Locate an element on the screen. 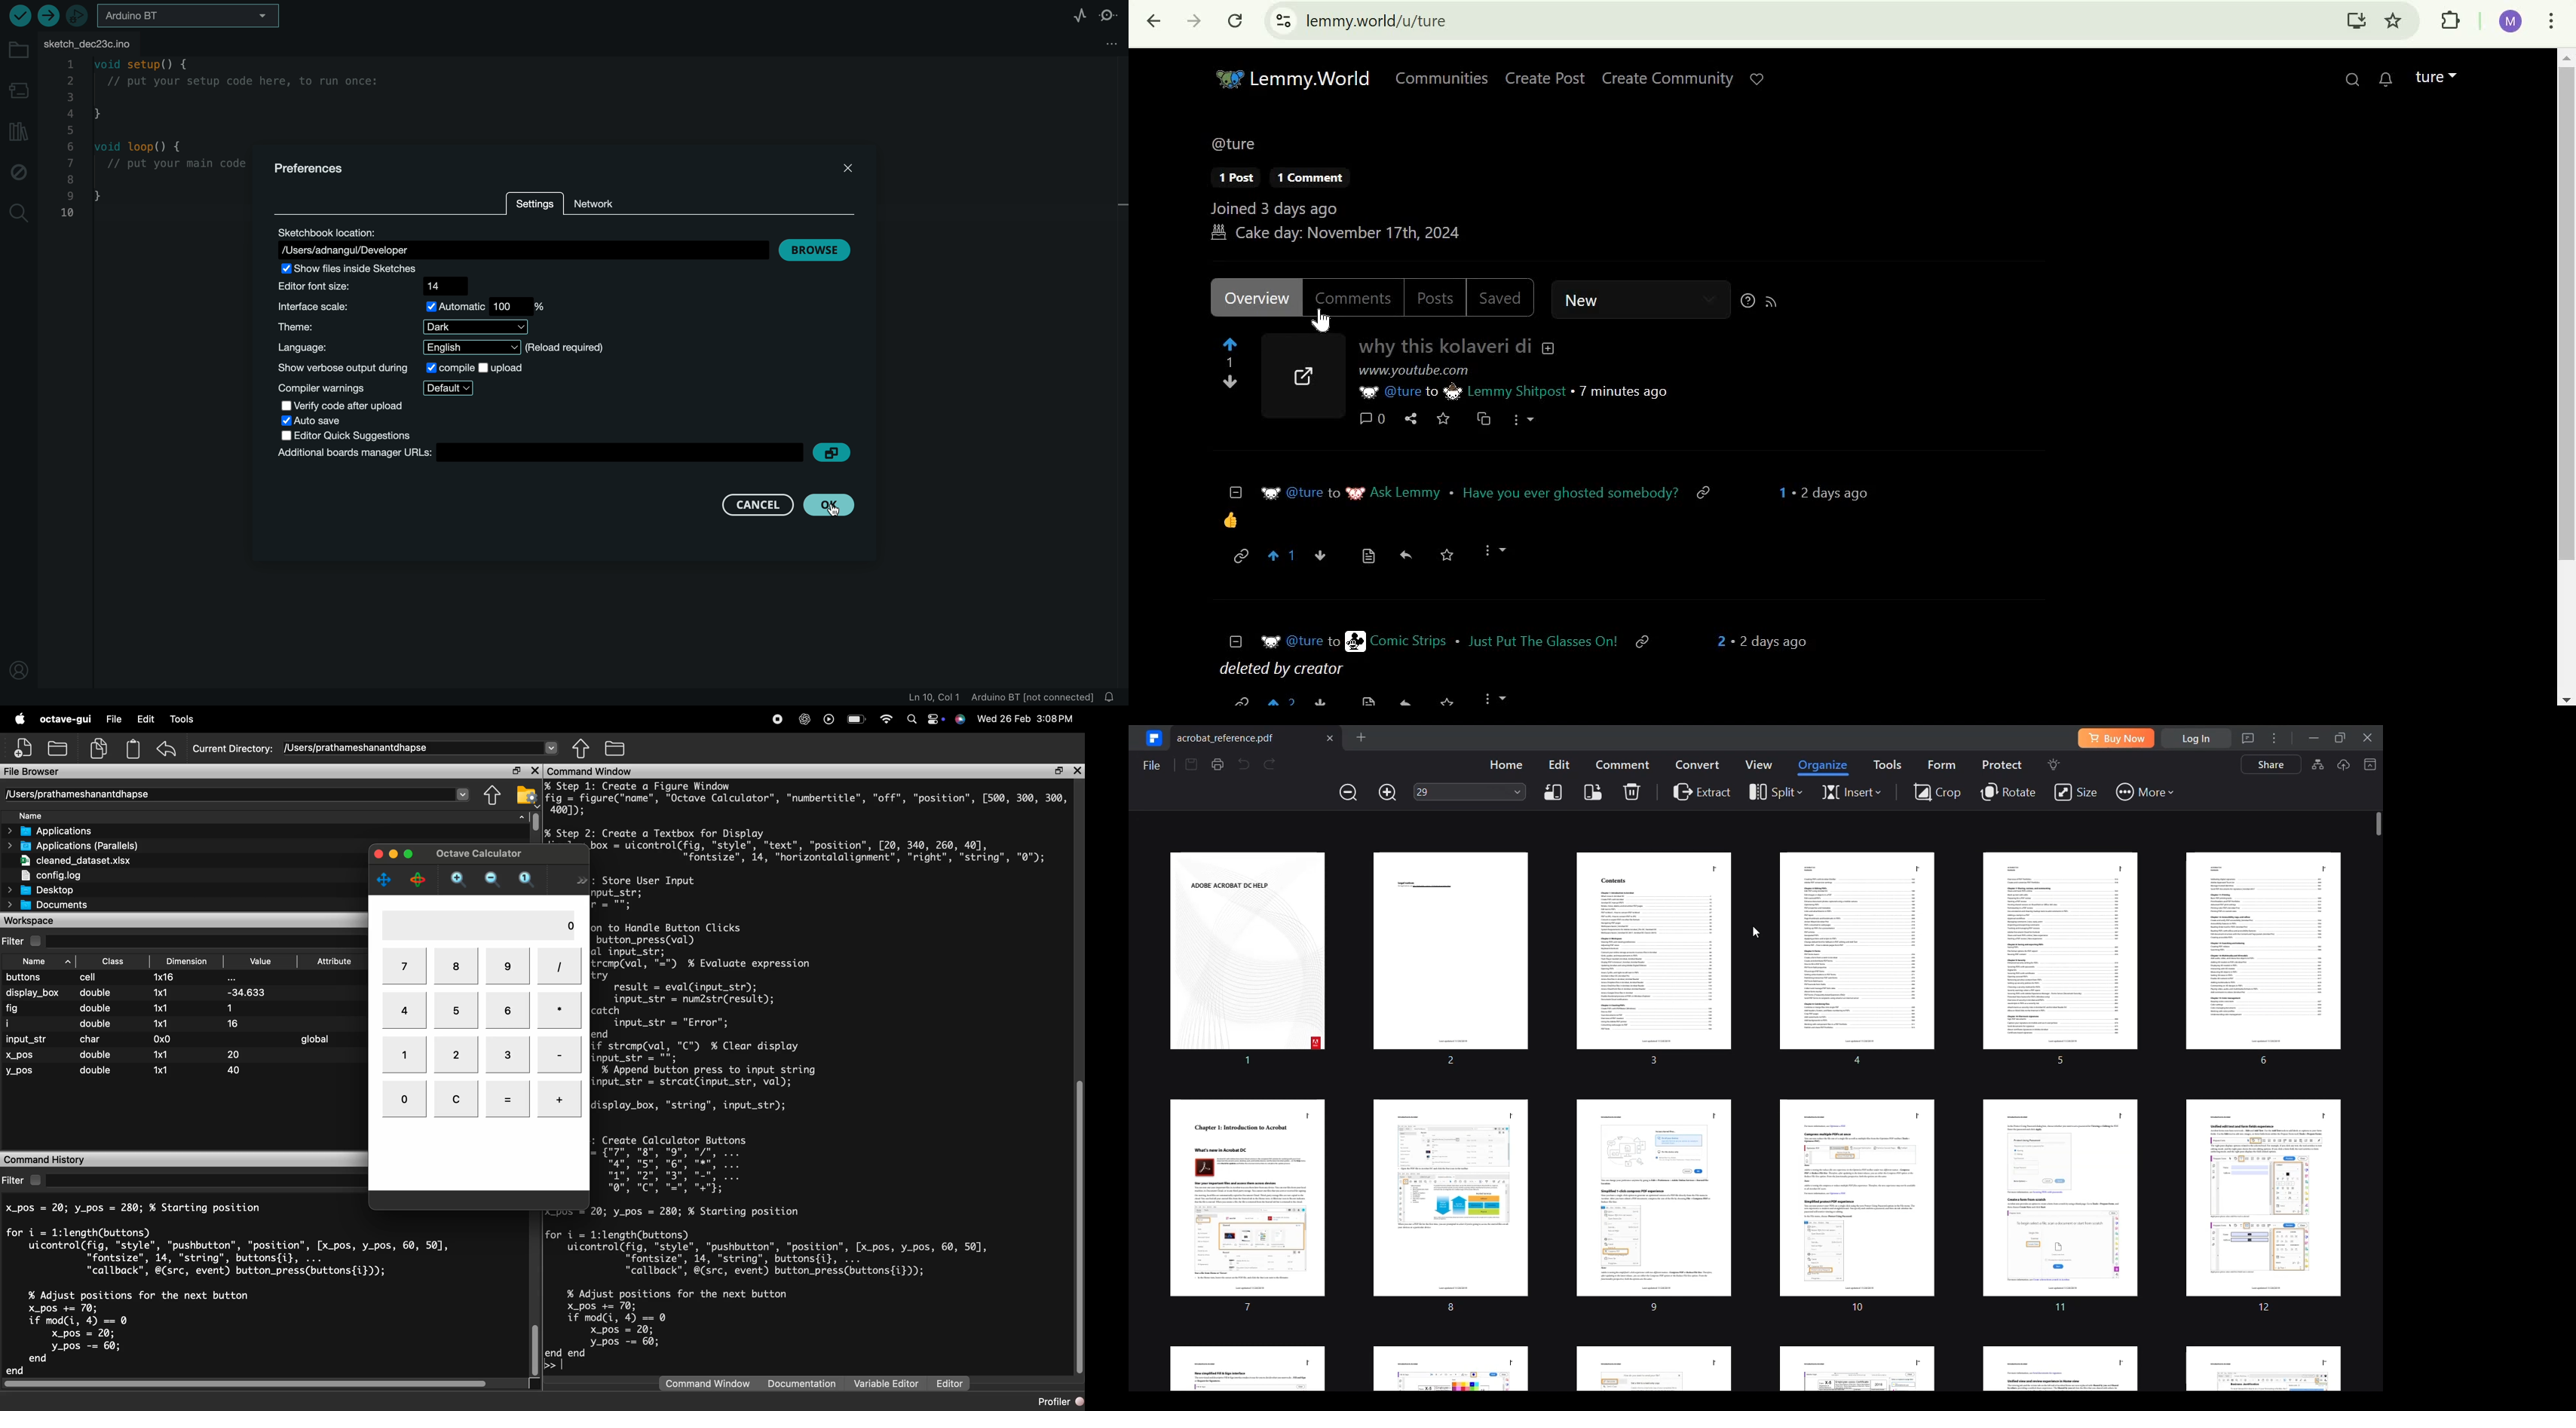  0x0 is located at coordinates (163, 1039).